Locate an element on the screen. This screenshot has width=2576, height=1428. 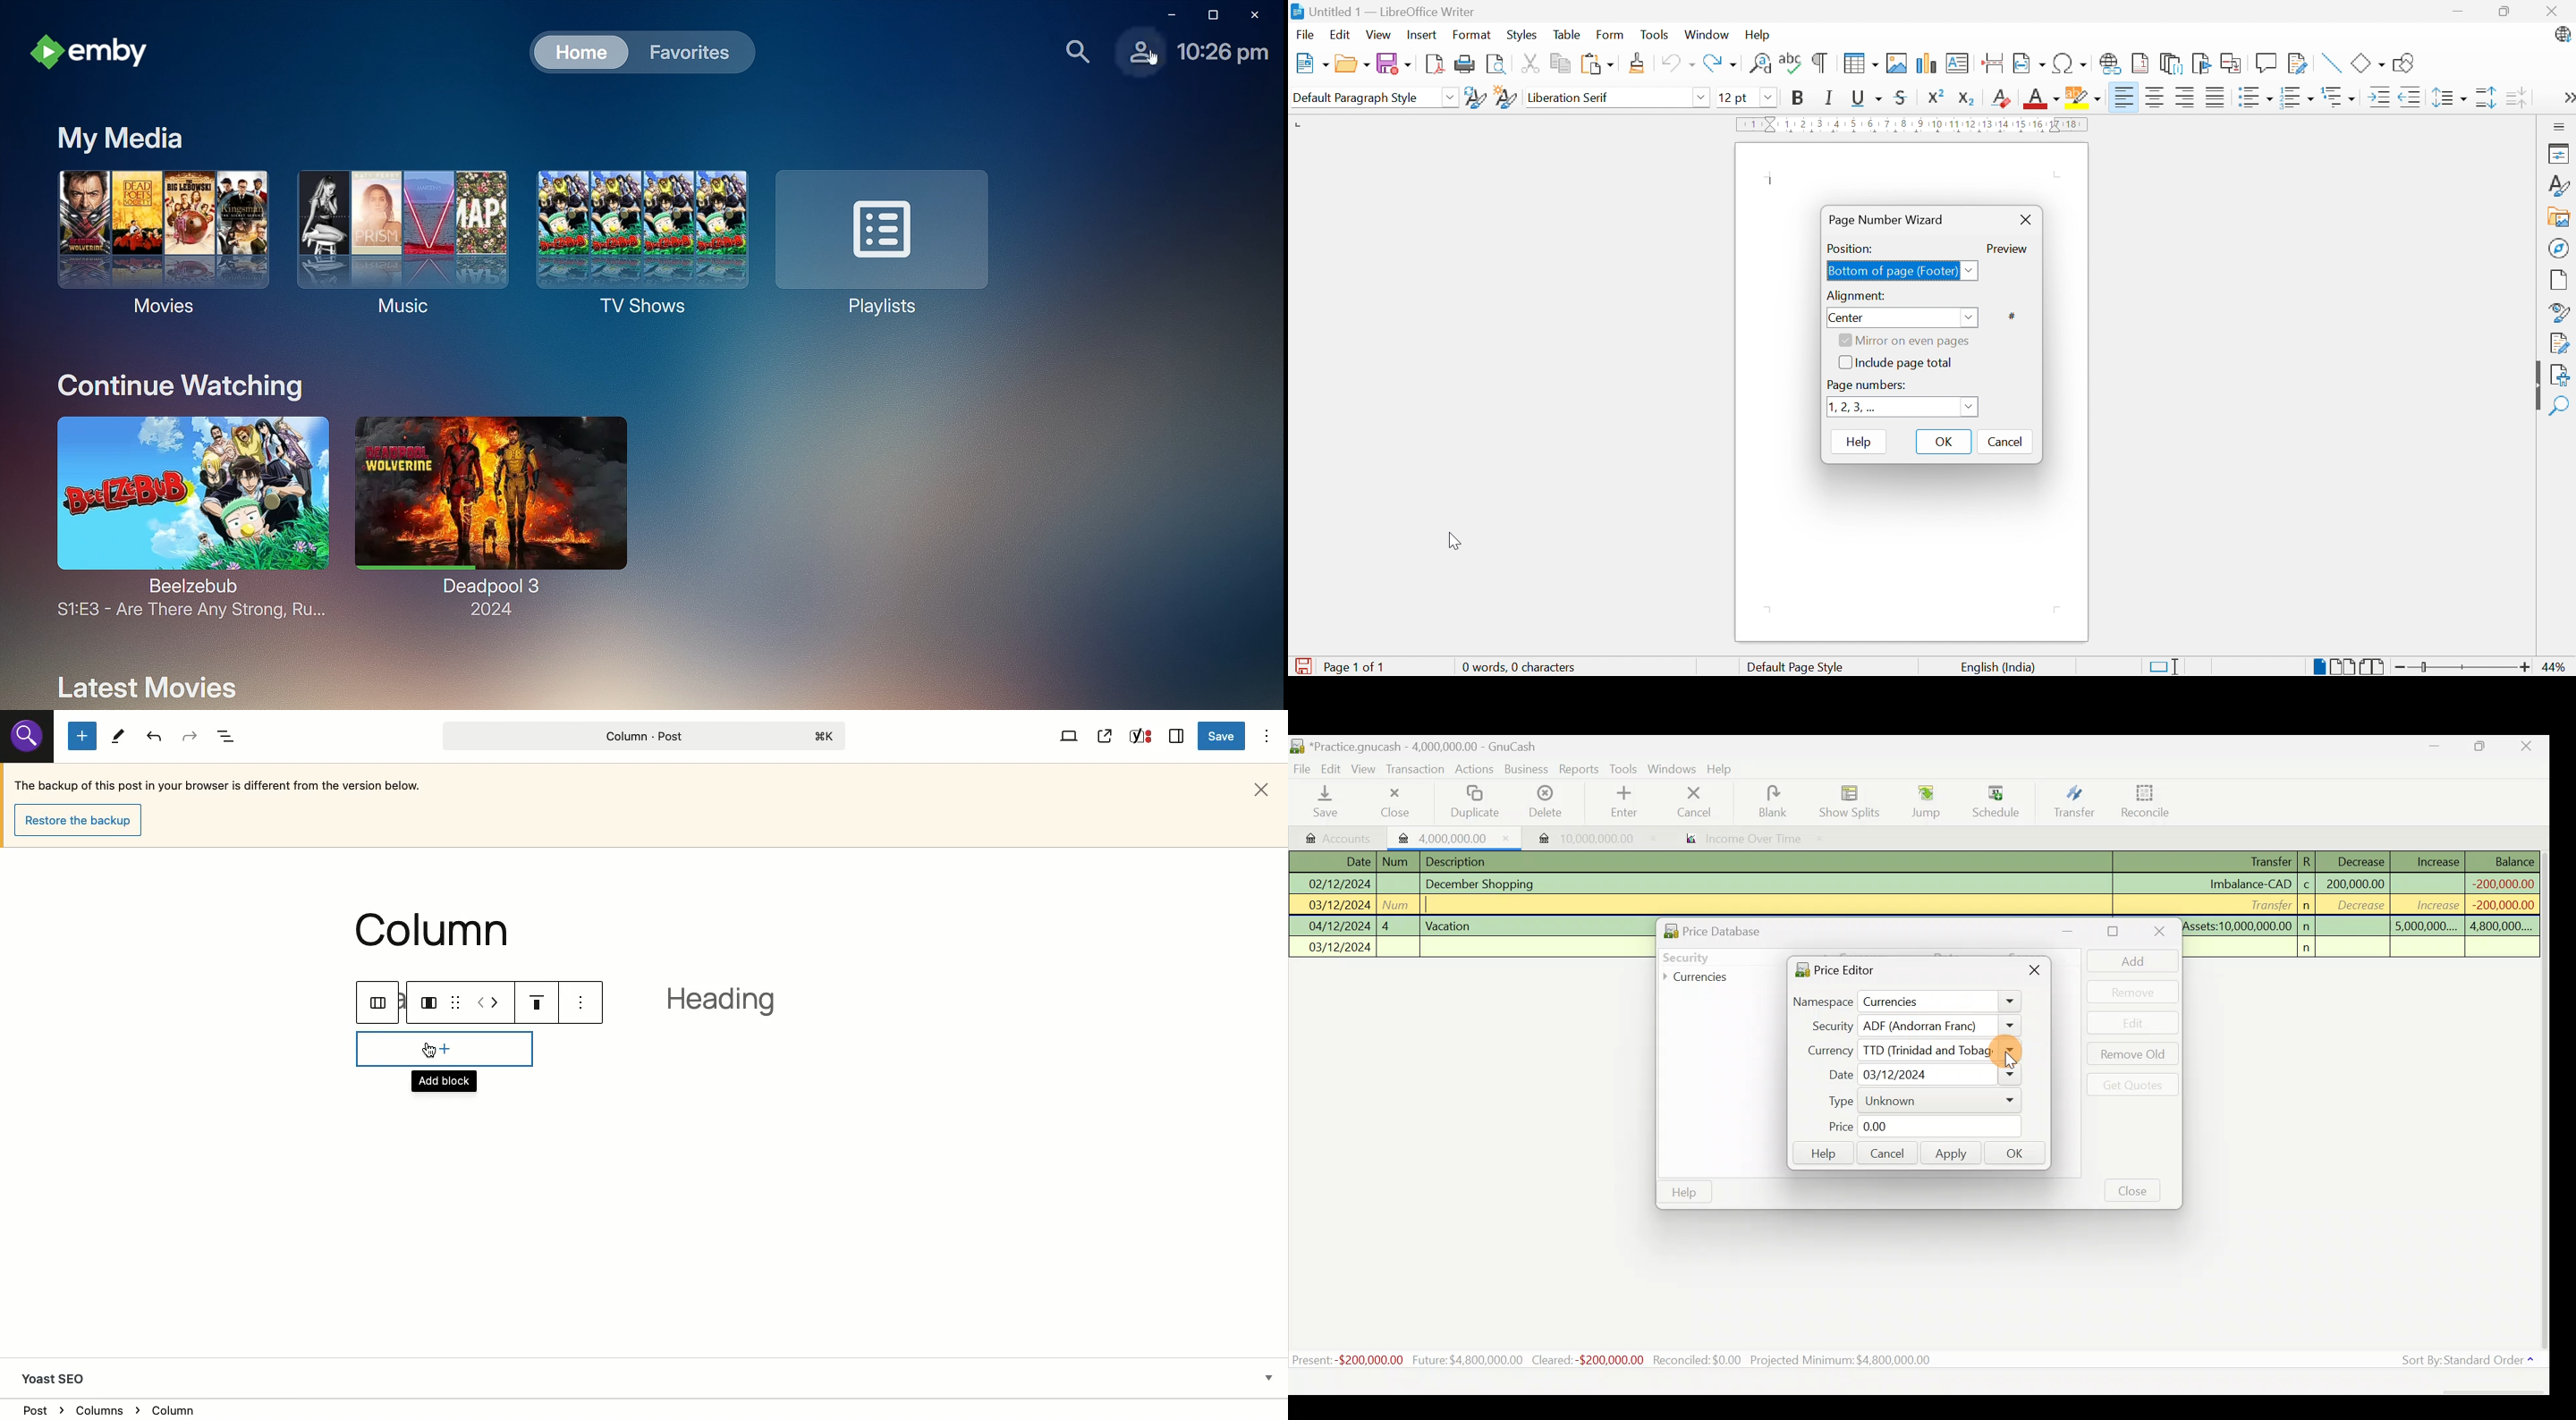
Remove old is located at coordinates (2130, 1055).